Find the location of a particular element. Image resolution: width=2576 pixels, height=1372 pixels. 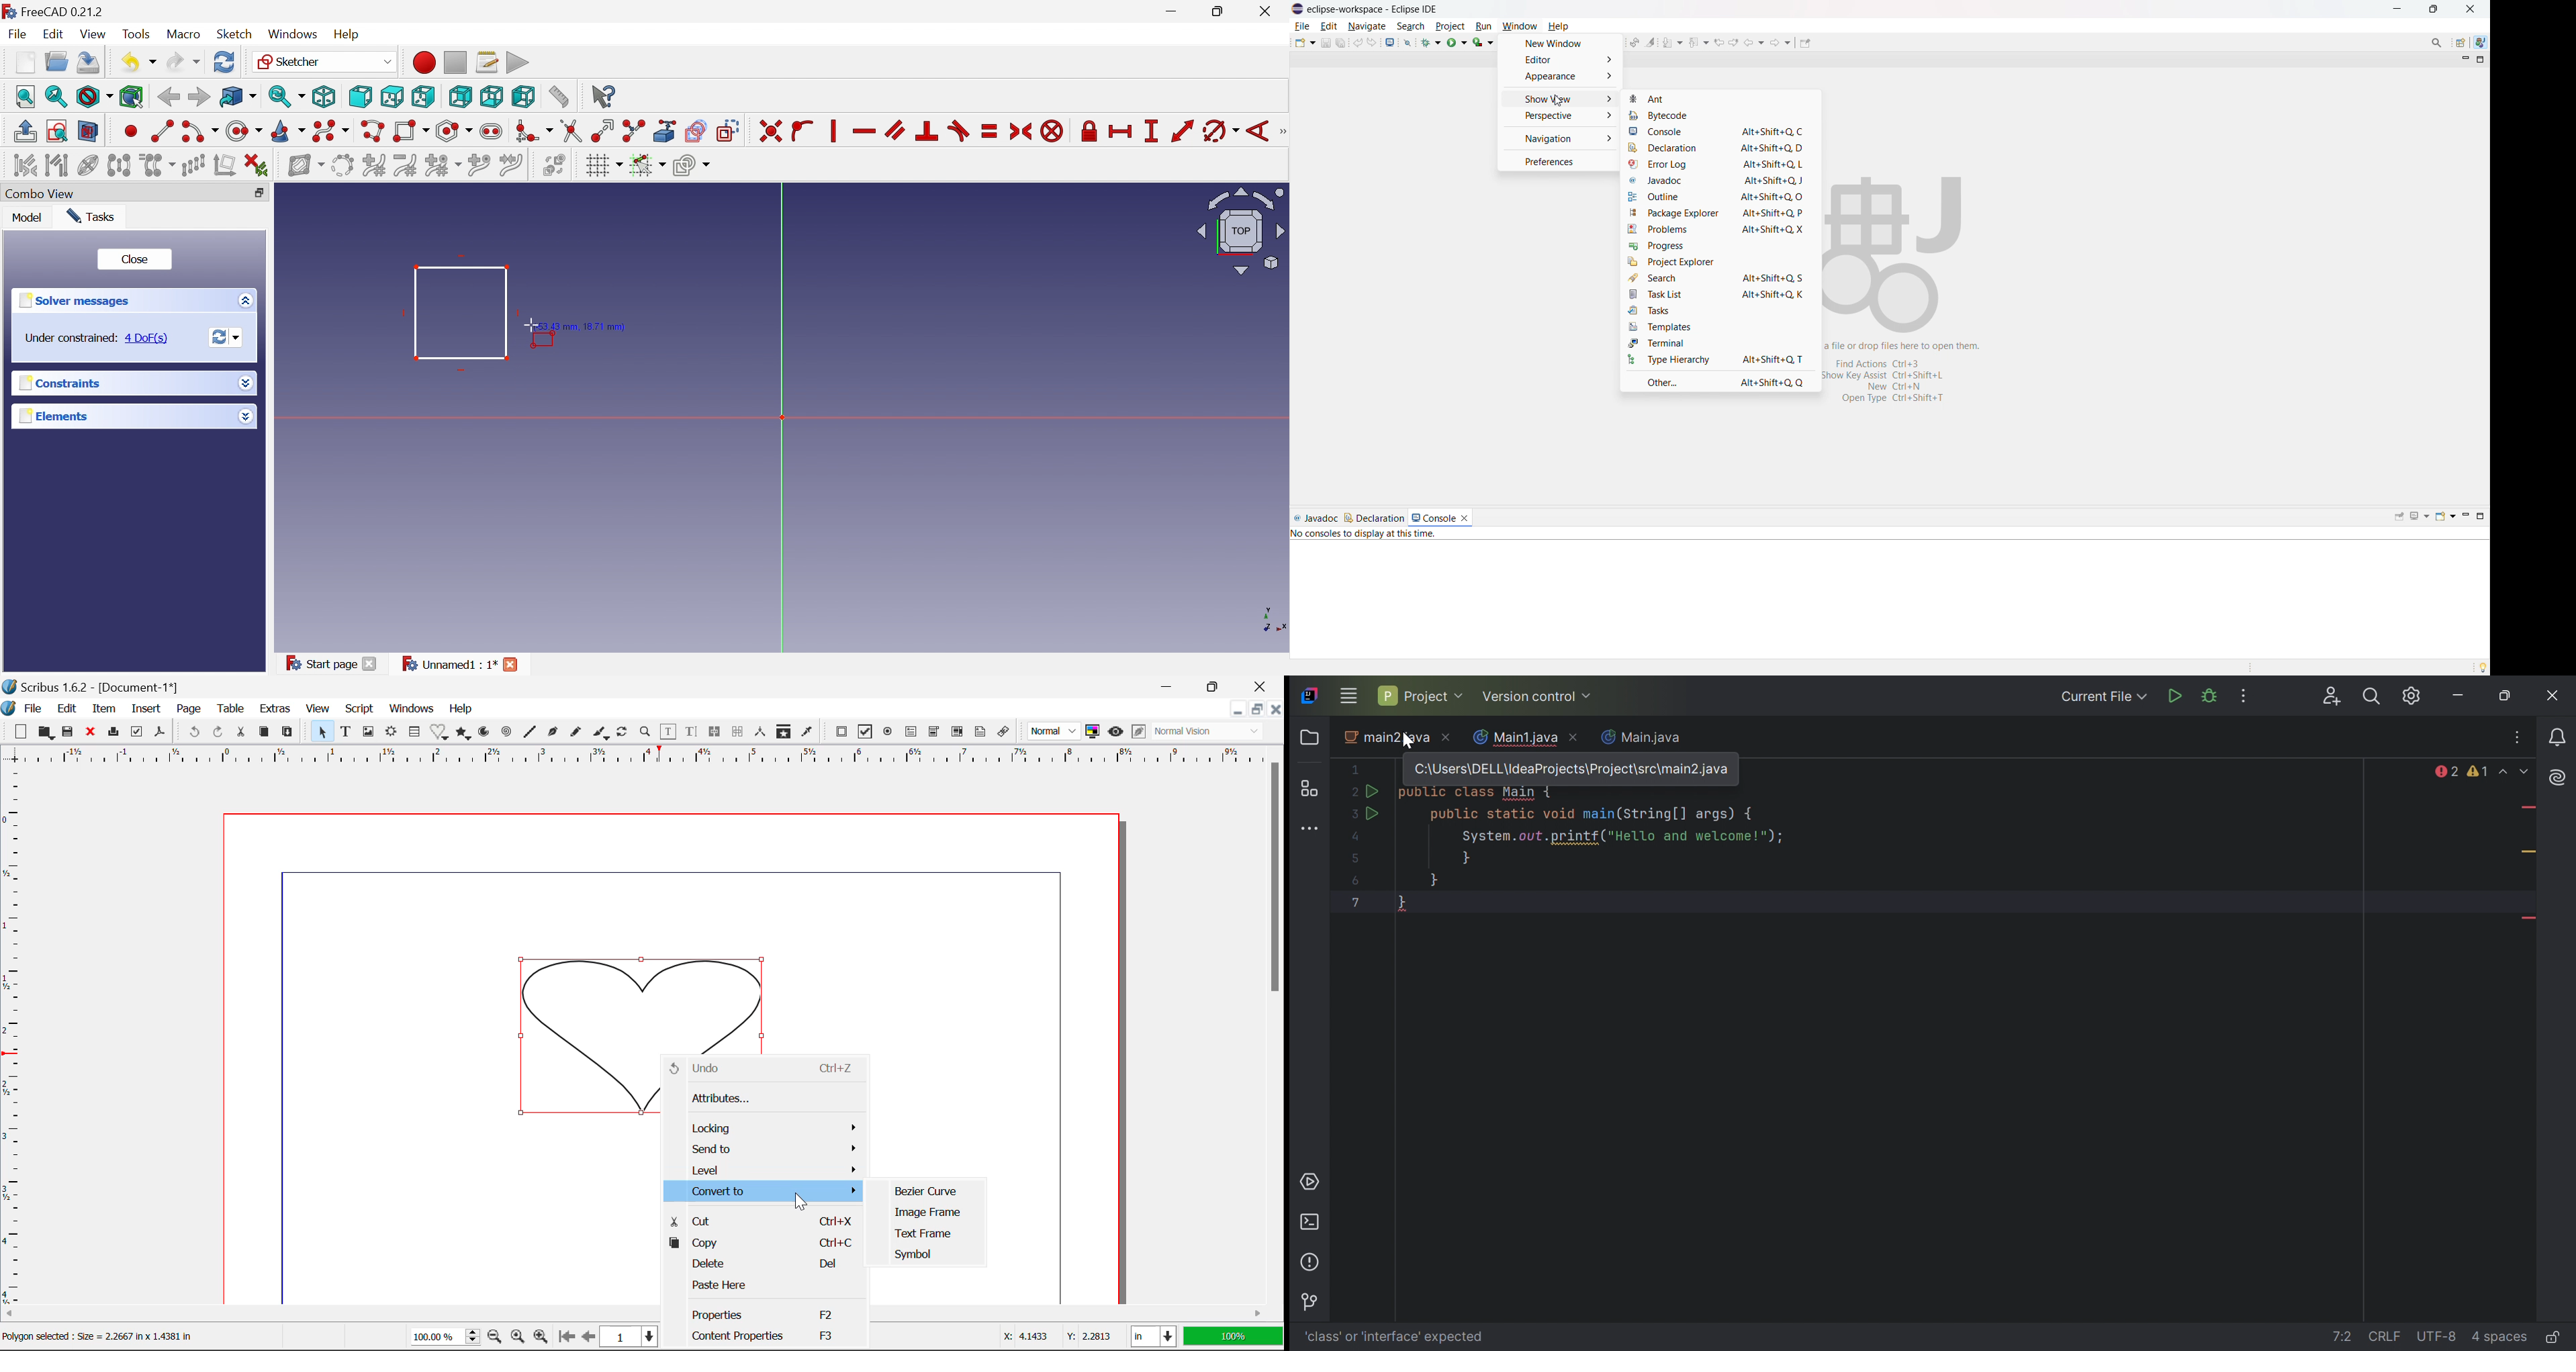

Toggle construction geometry is located at coordinates (728, 131).